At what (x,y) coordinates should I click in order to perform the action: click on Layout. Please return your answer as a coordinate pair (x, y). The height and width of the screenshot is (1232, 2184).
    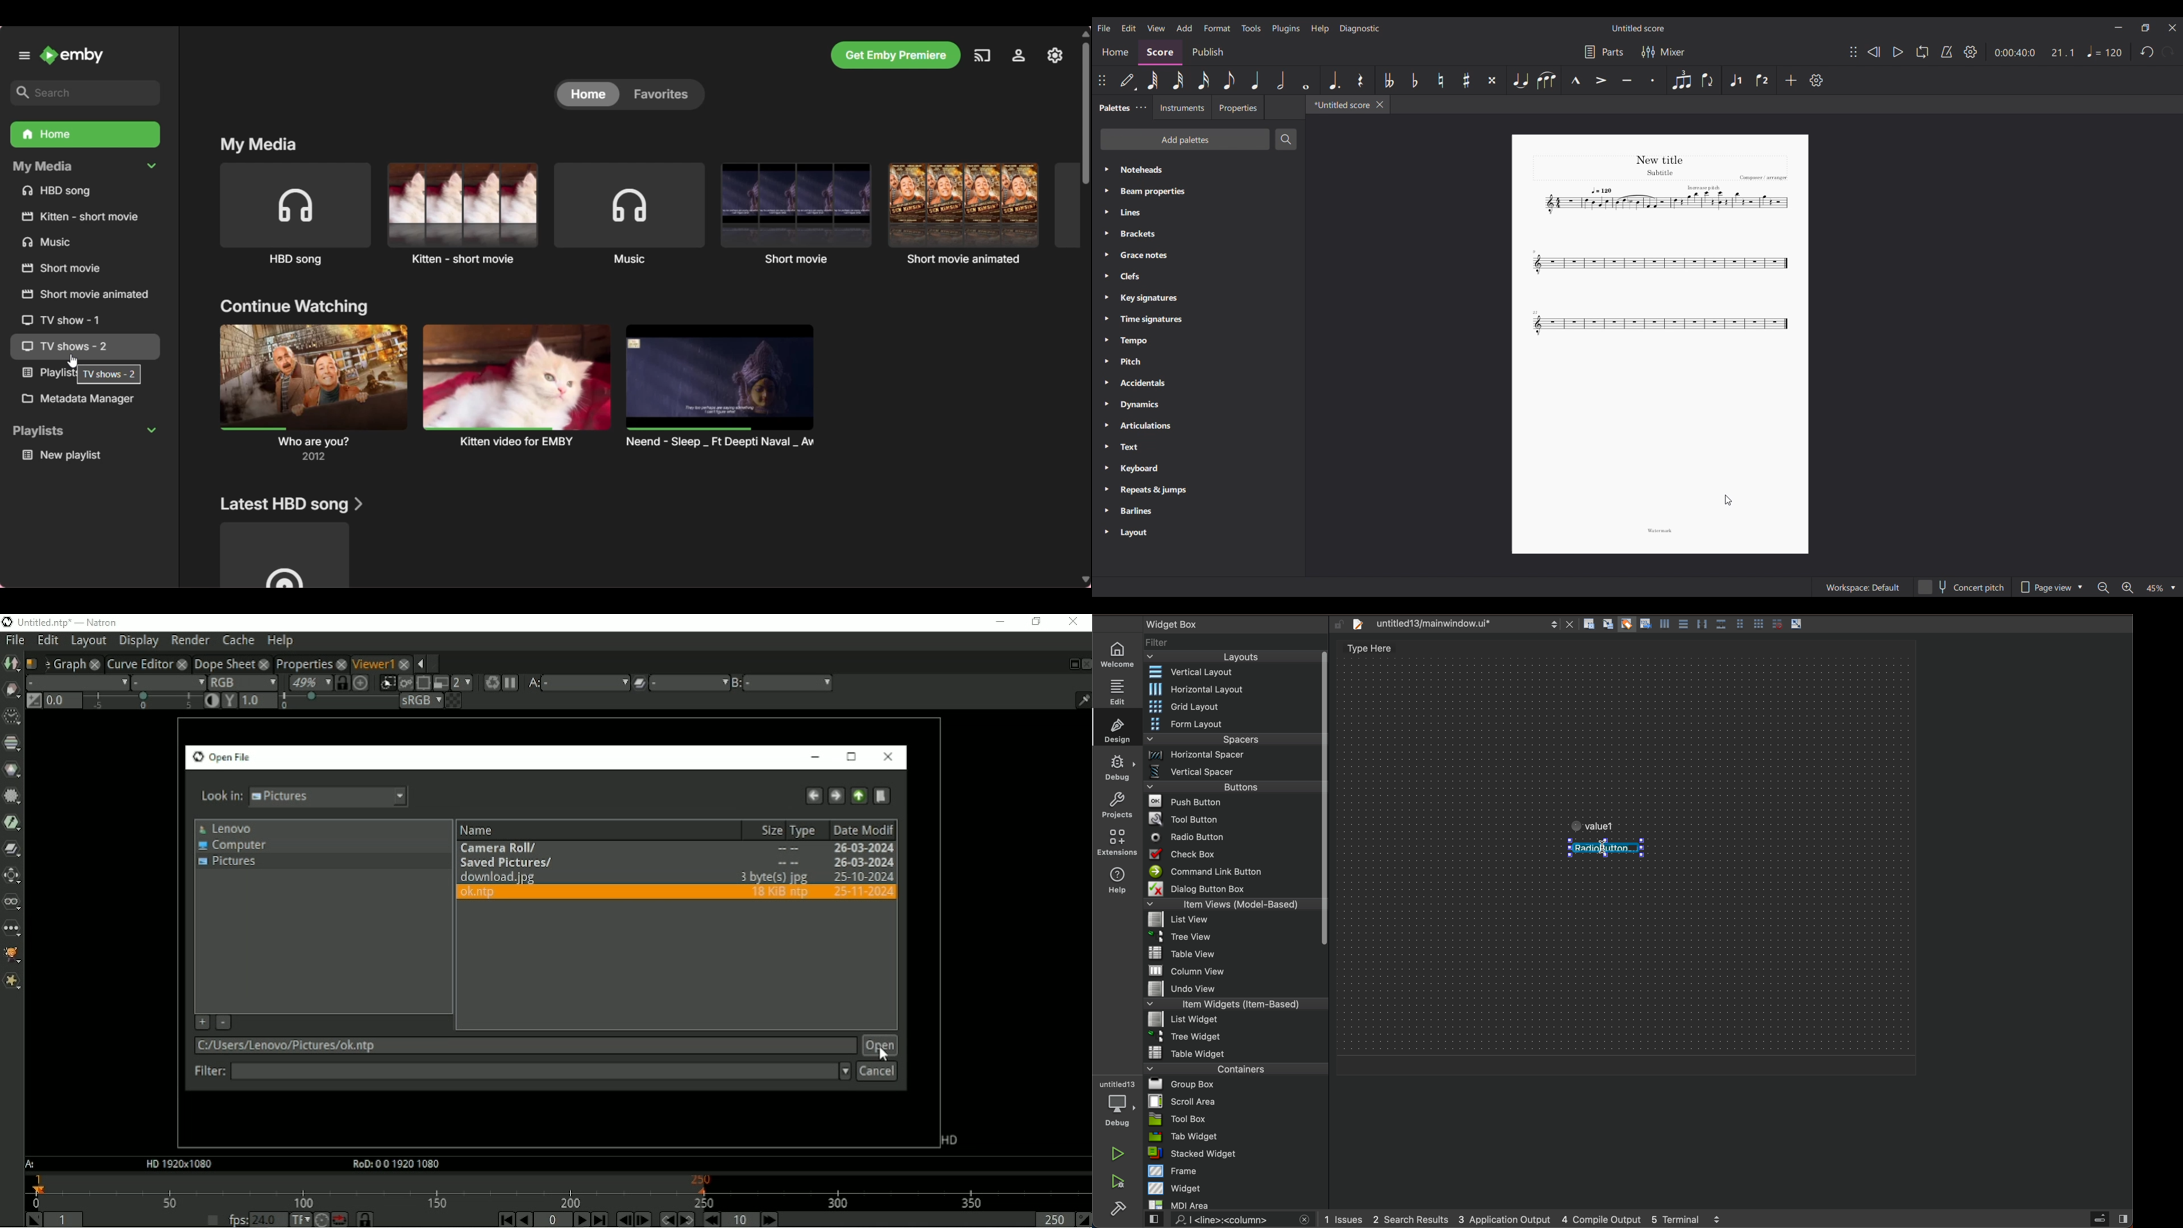
    Looking at the image, I should click on (1198, 533).